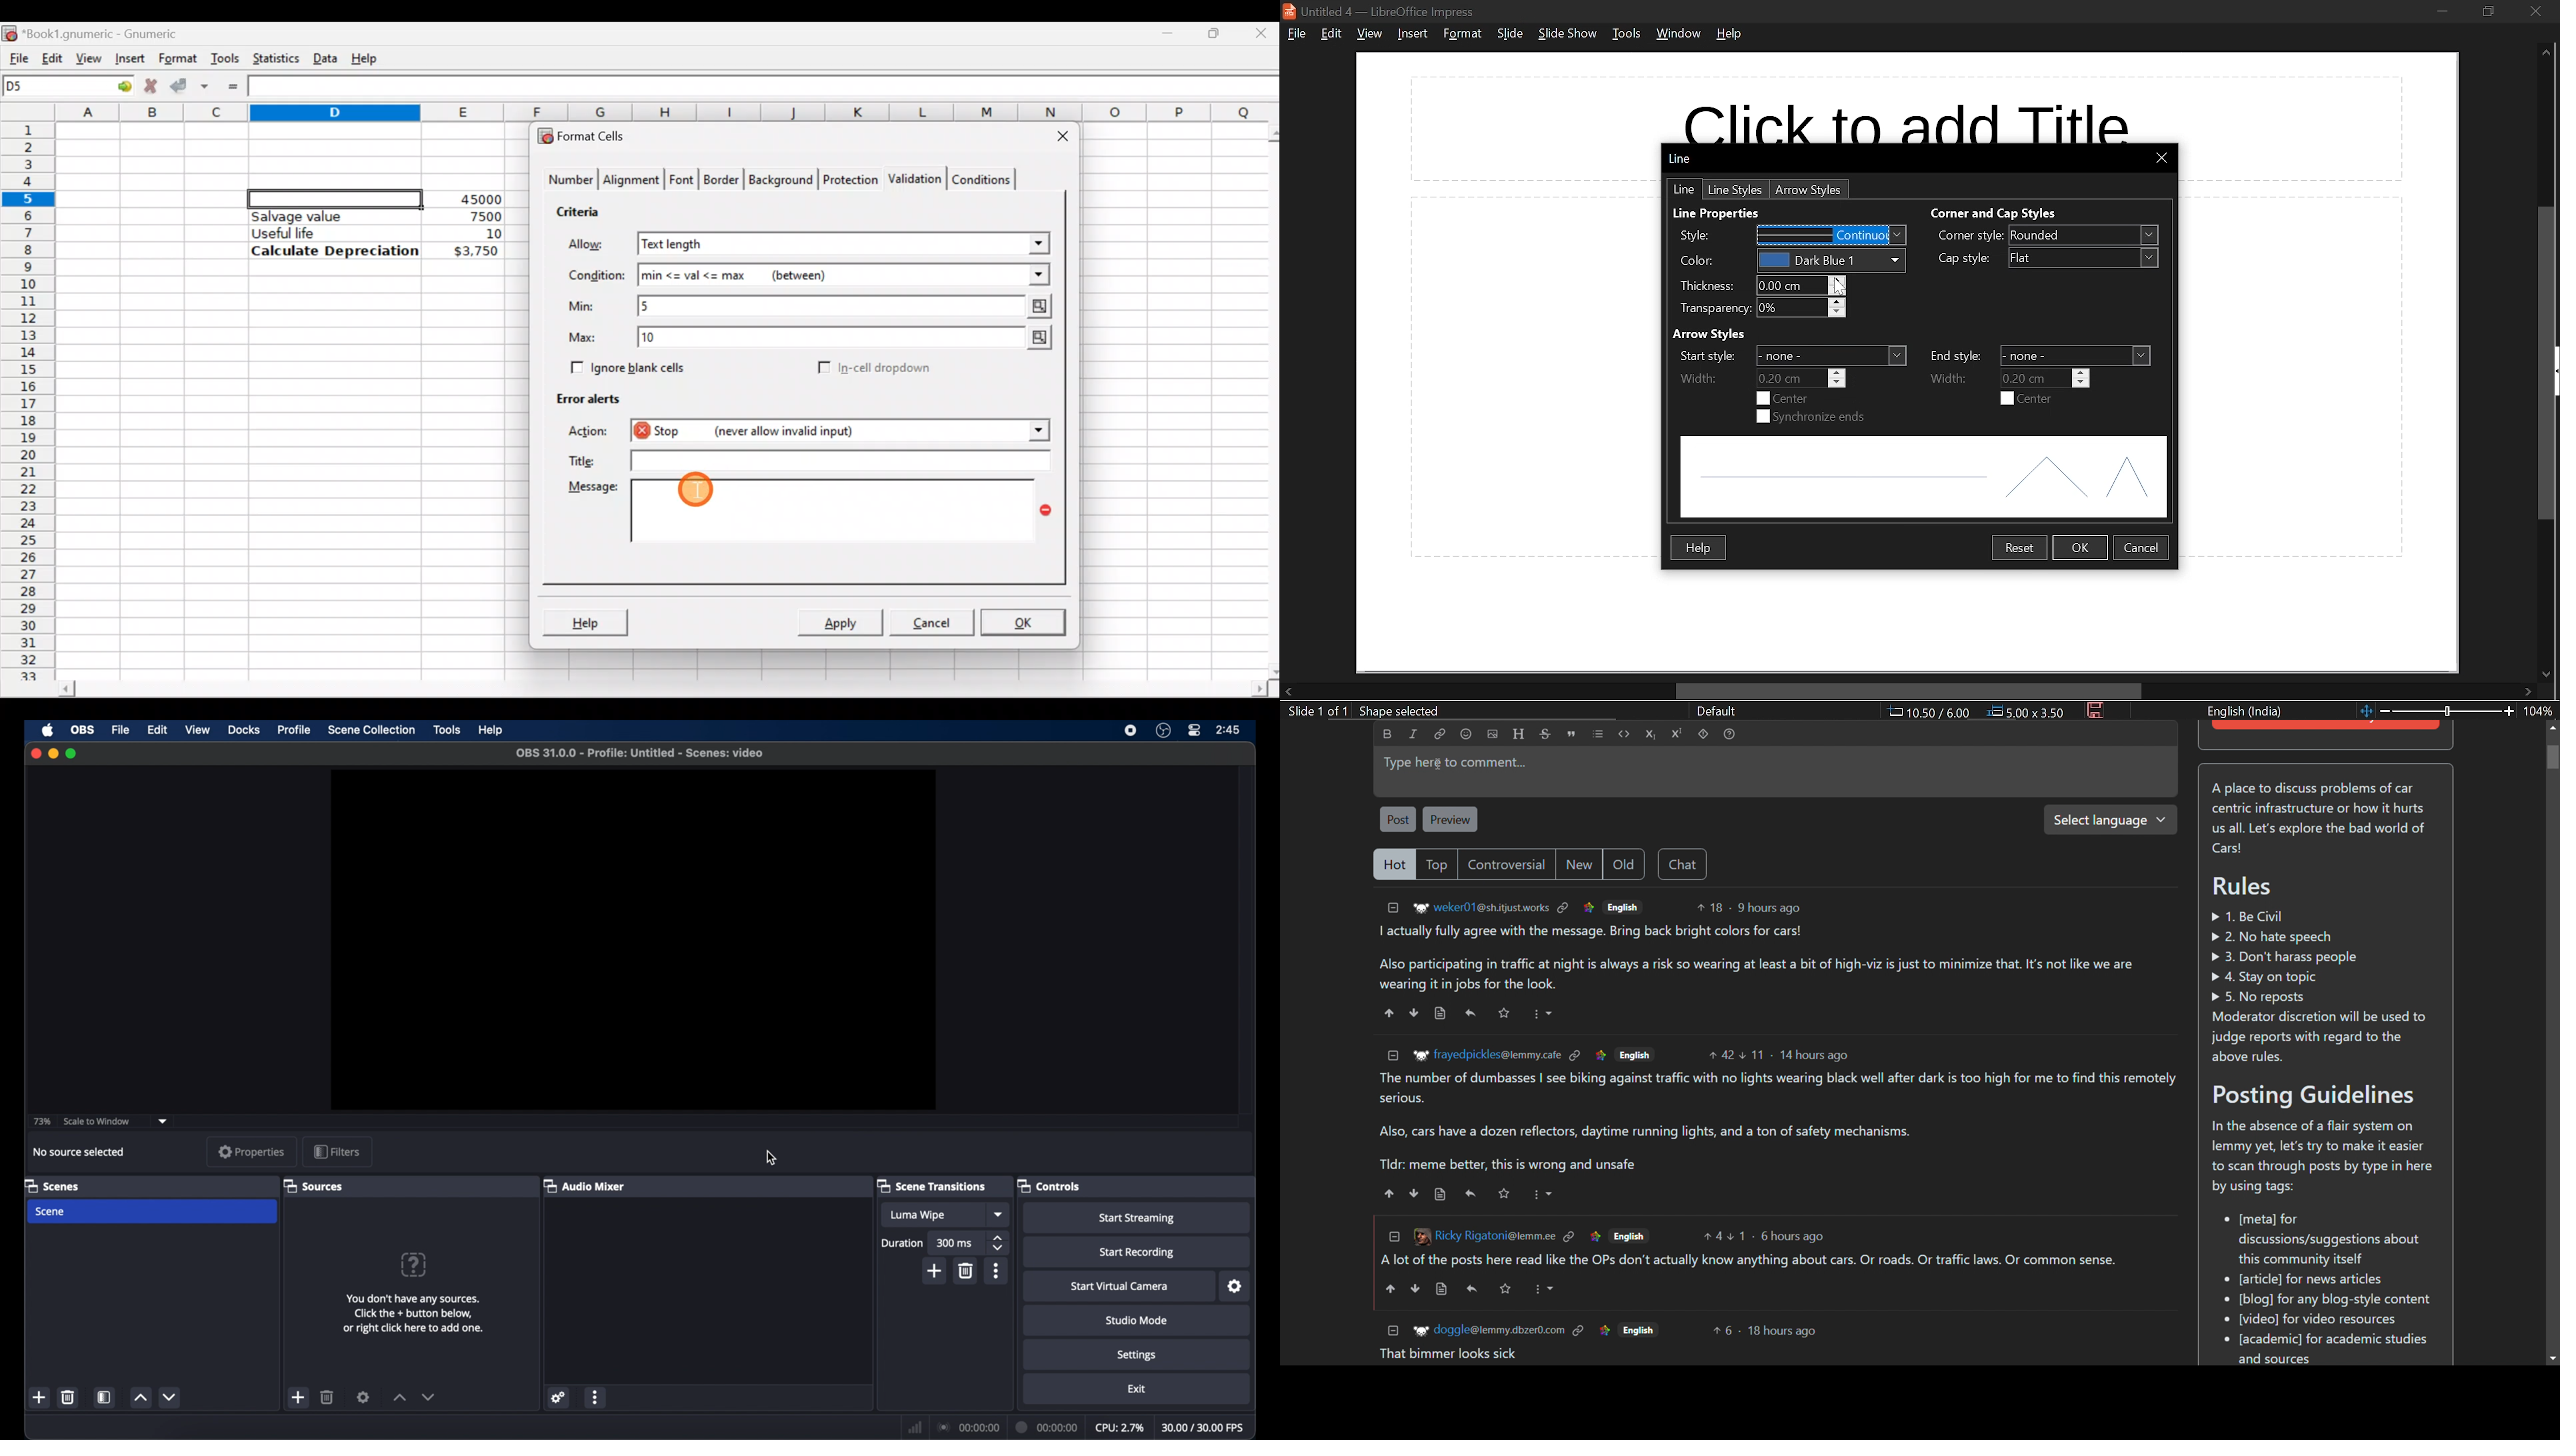 The width and height of the screenshot is (2576, 1456). What do you see at coordinates (2163, 159) in the screenshot?
I see `close` at bounding box center [2163, 159].